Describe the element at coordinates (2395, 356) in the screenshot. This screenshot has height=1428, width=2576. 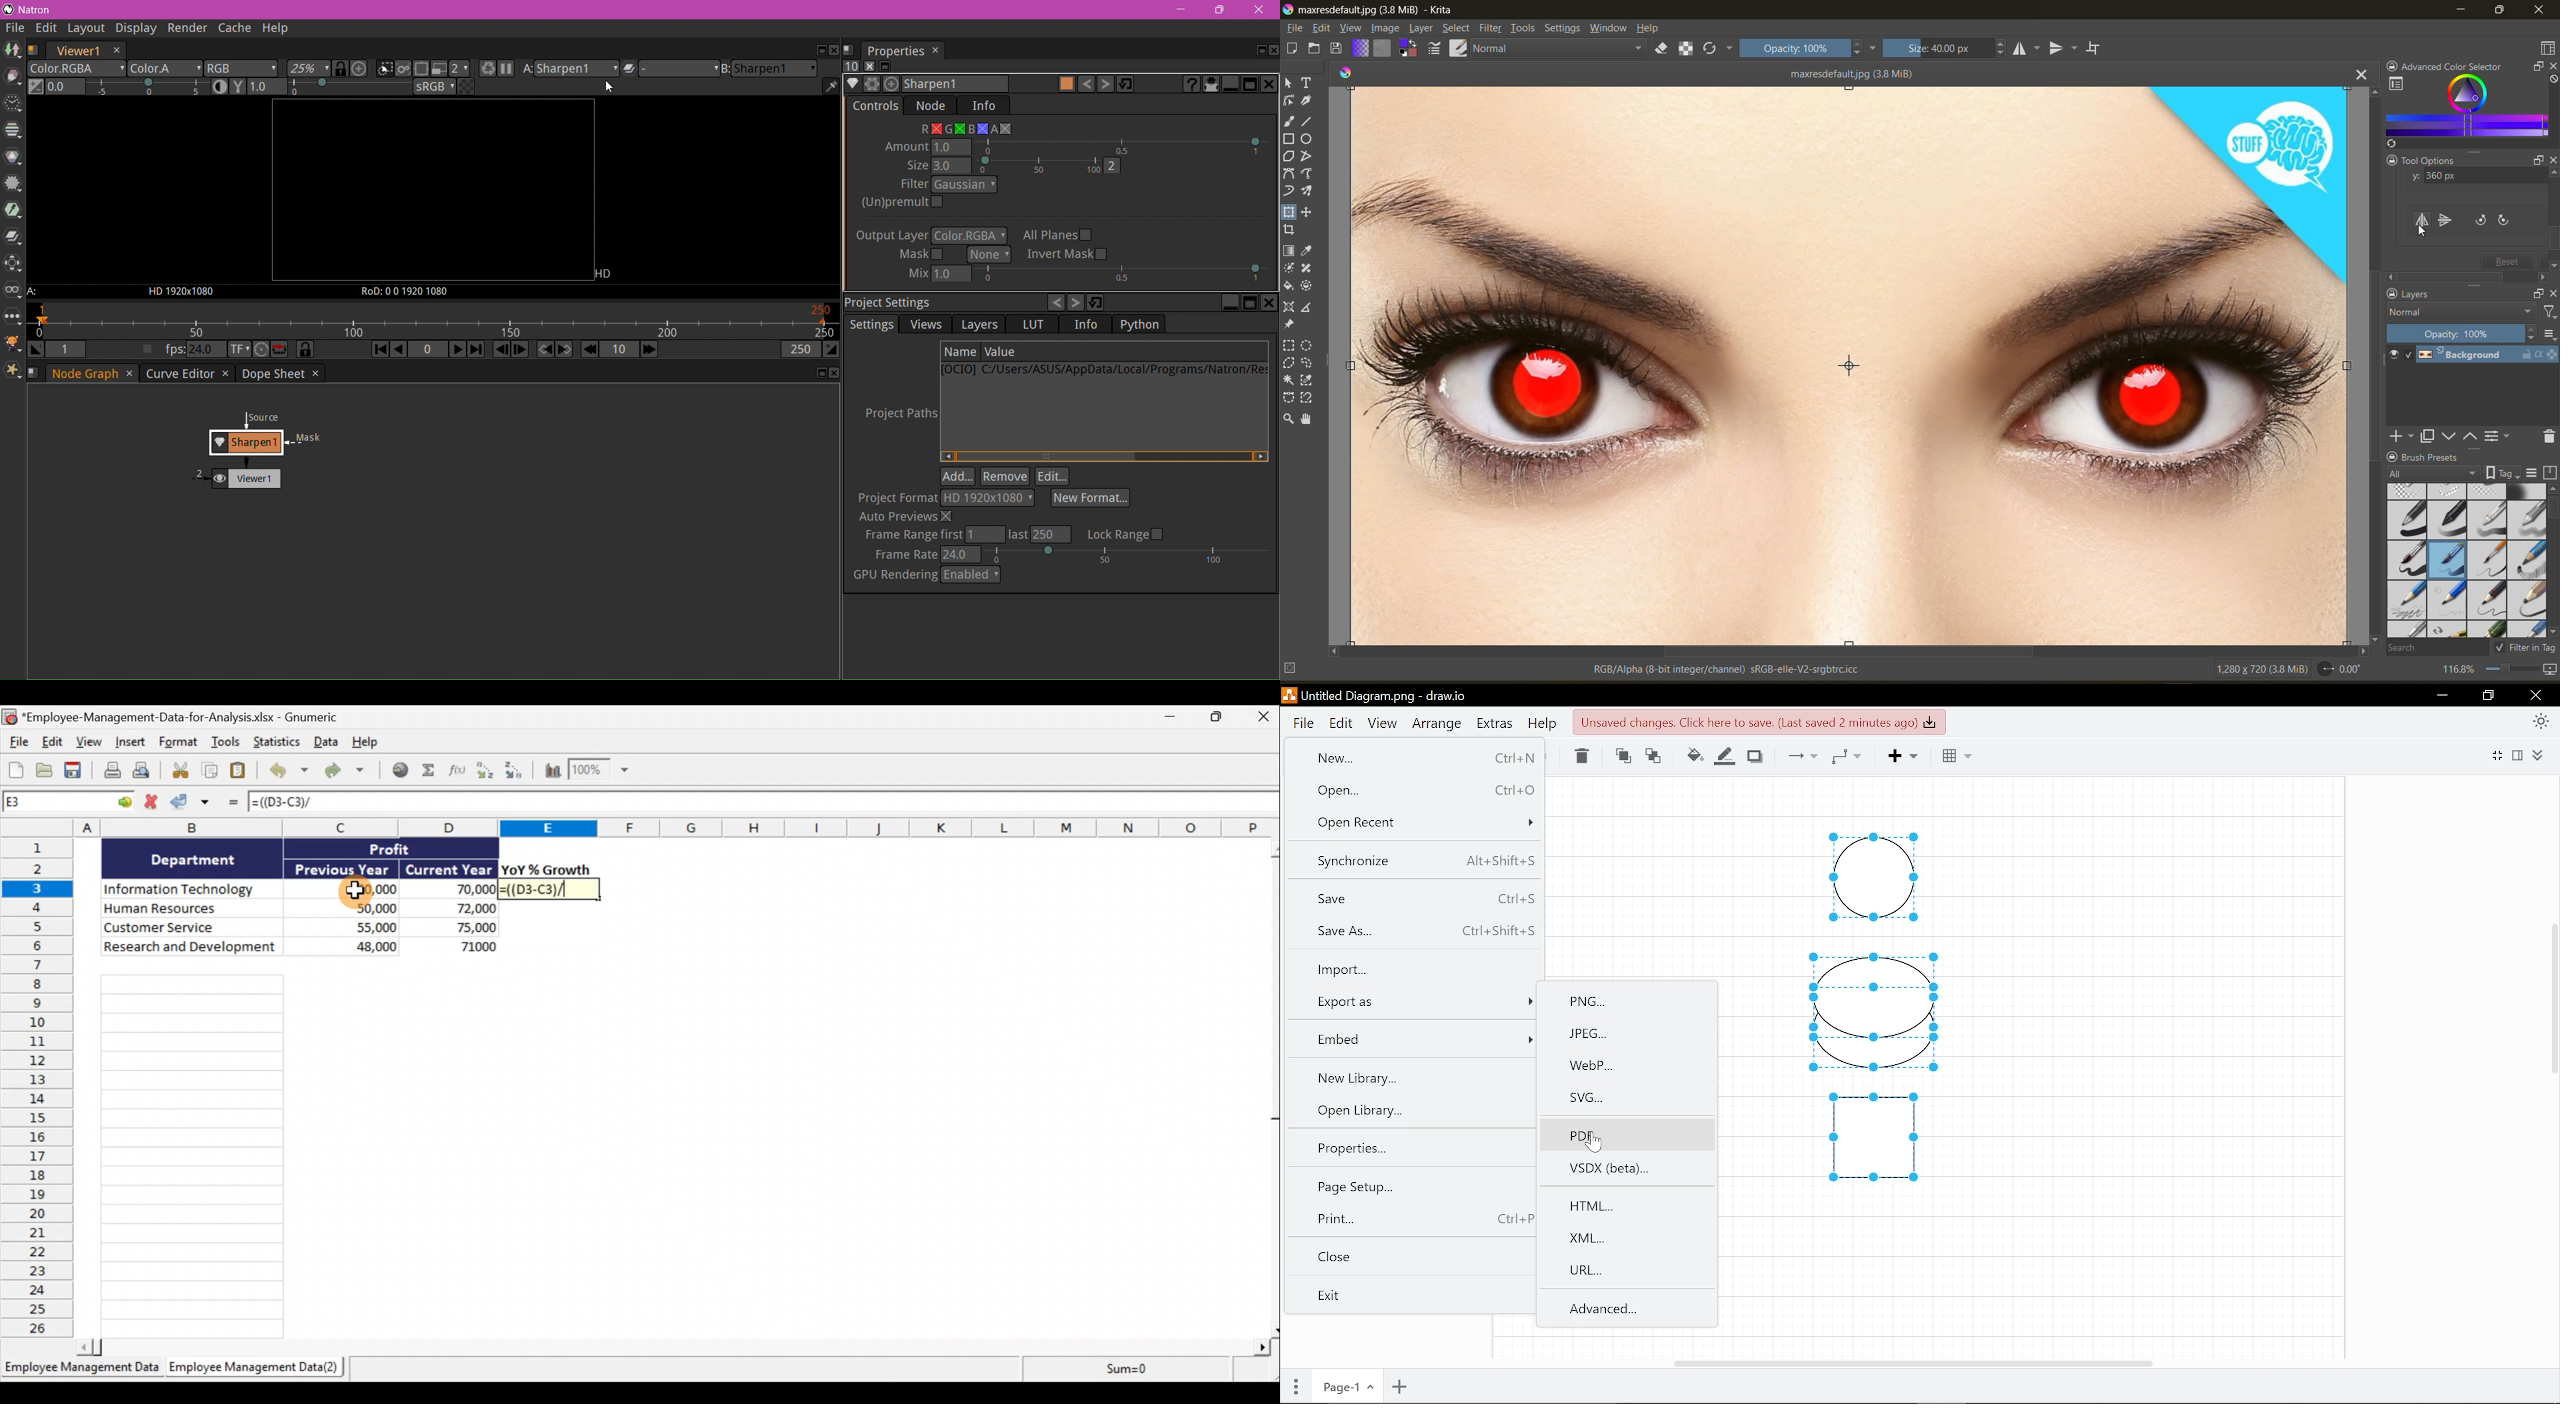
I see `preview` at that location.